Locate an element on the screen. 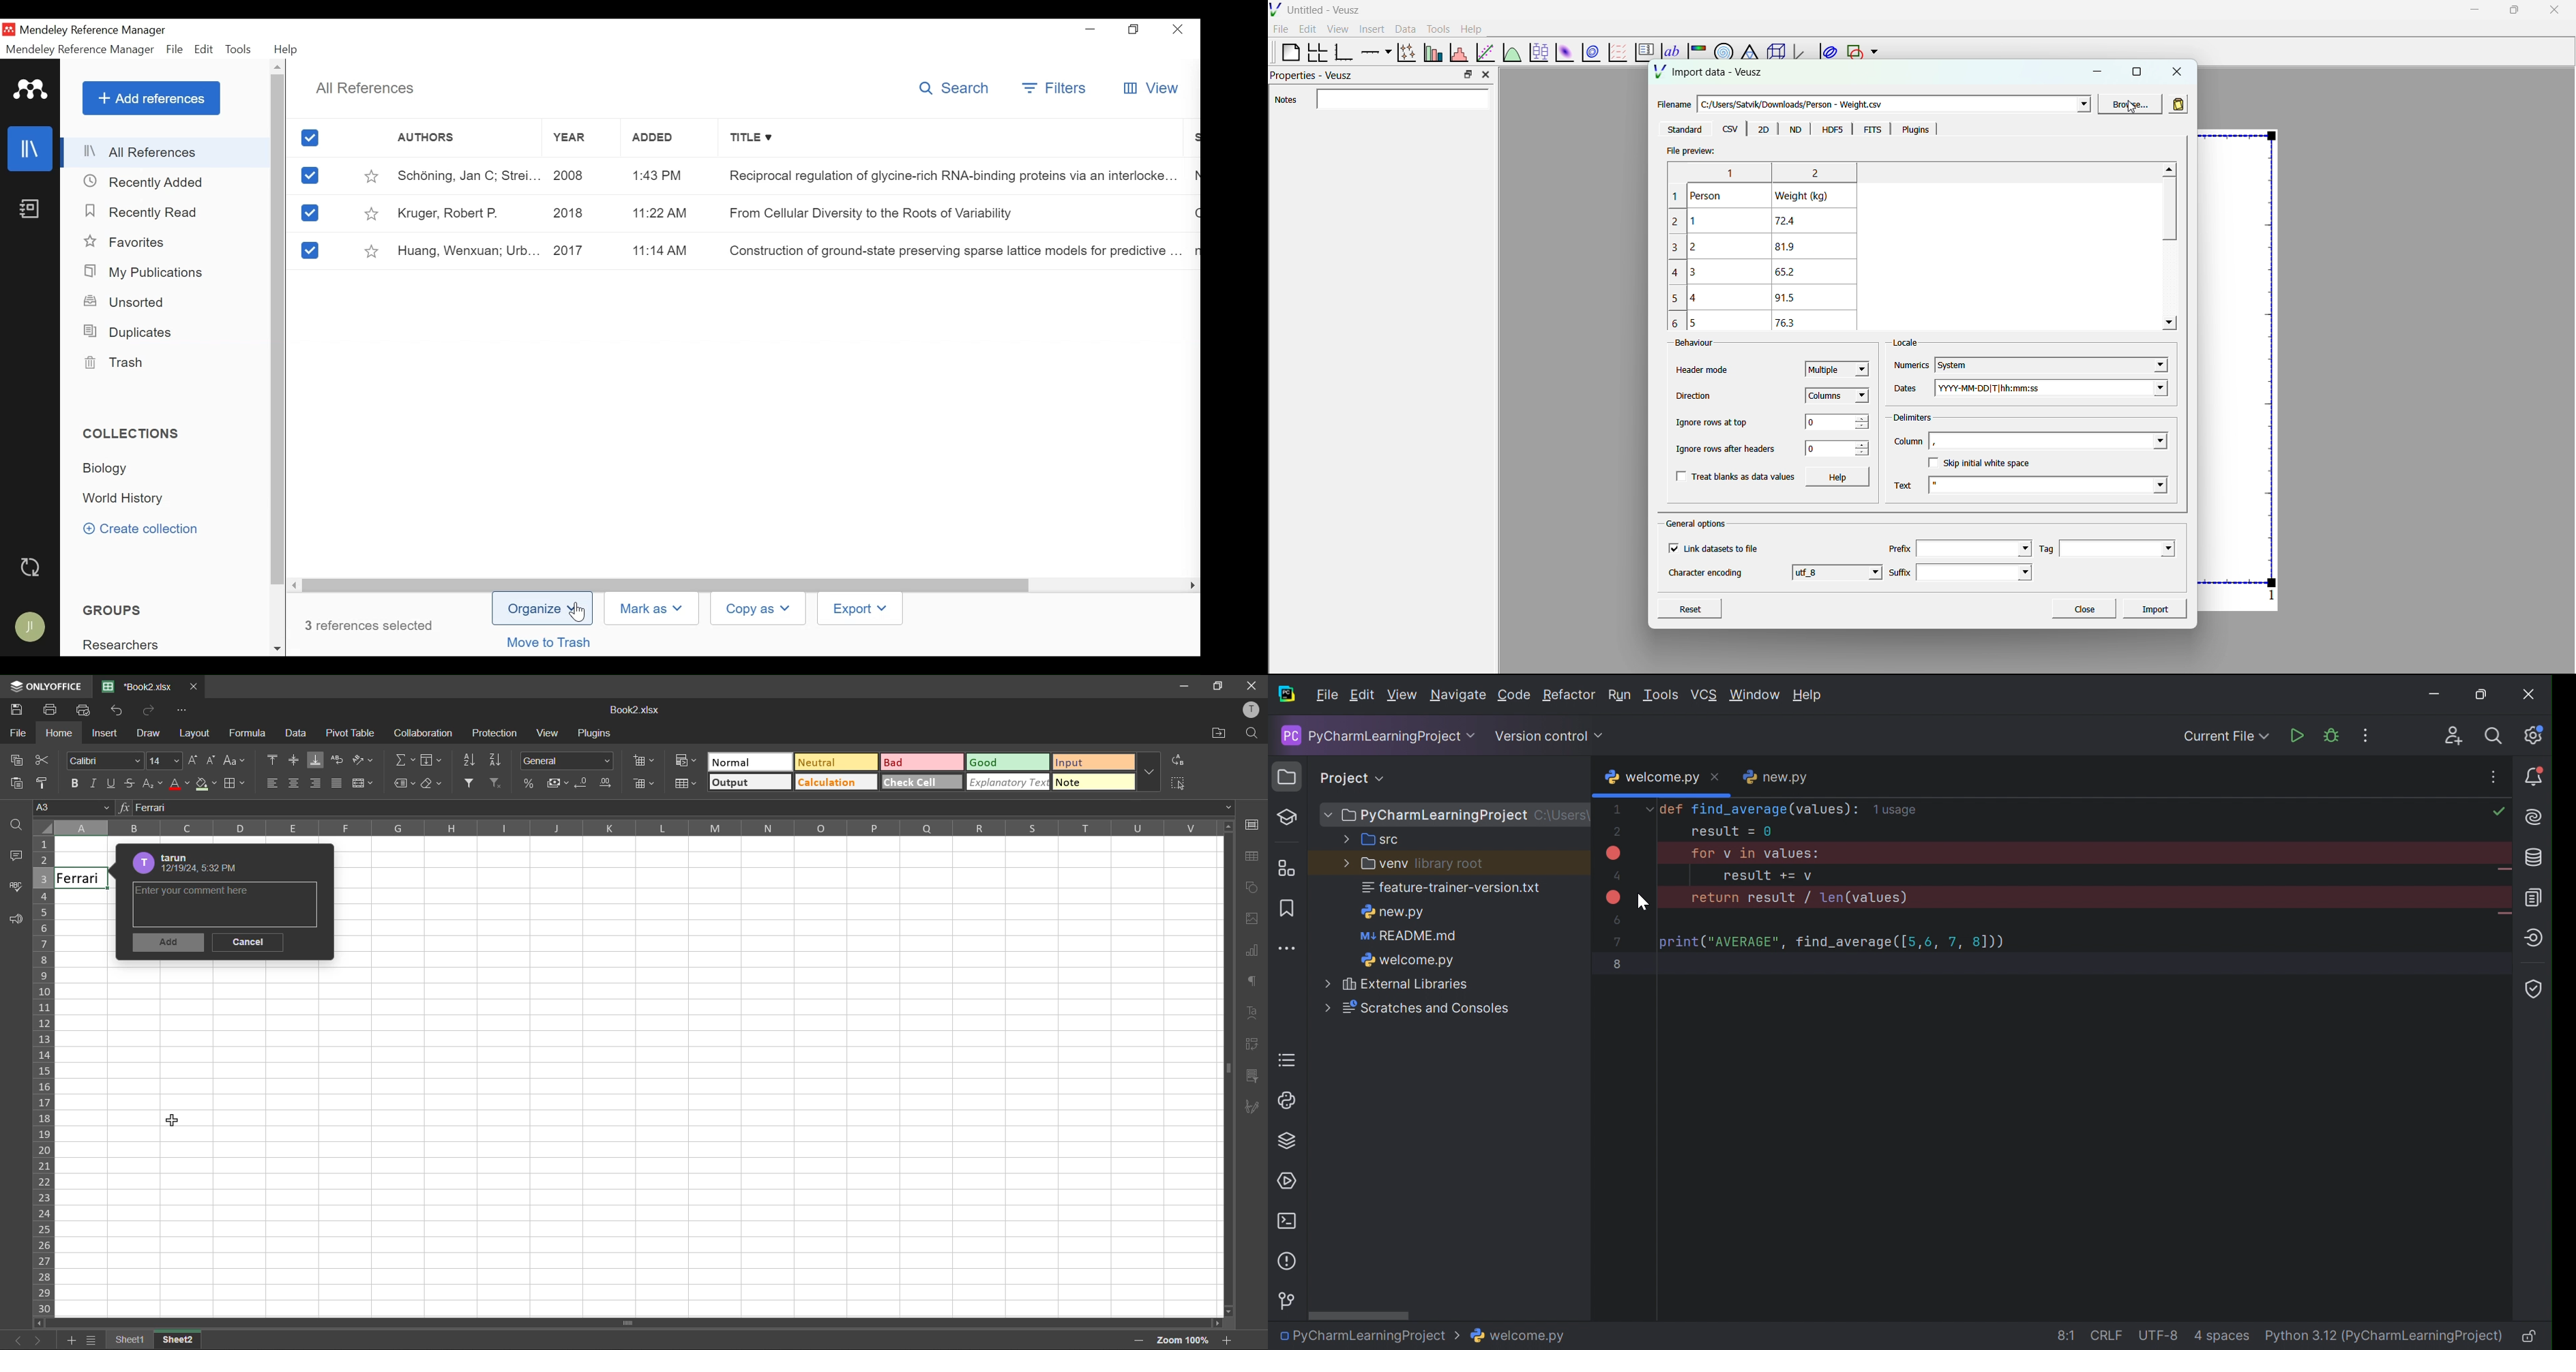  View is located at coordinates (1401, 696).